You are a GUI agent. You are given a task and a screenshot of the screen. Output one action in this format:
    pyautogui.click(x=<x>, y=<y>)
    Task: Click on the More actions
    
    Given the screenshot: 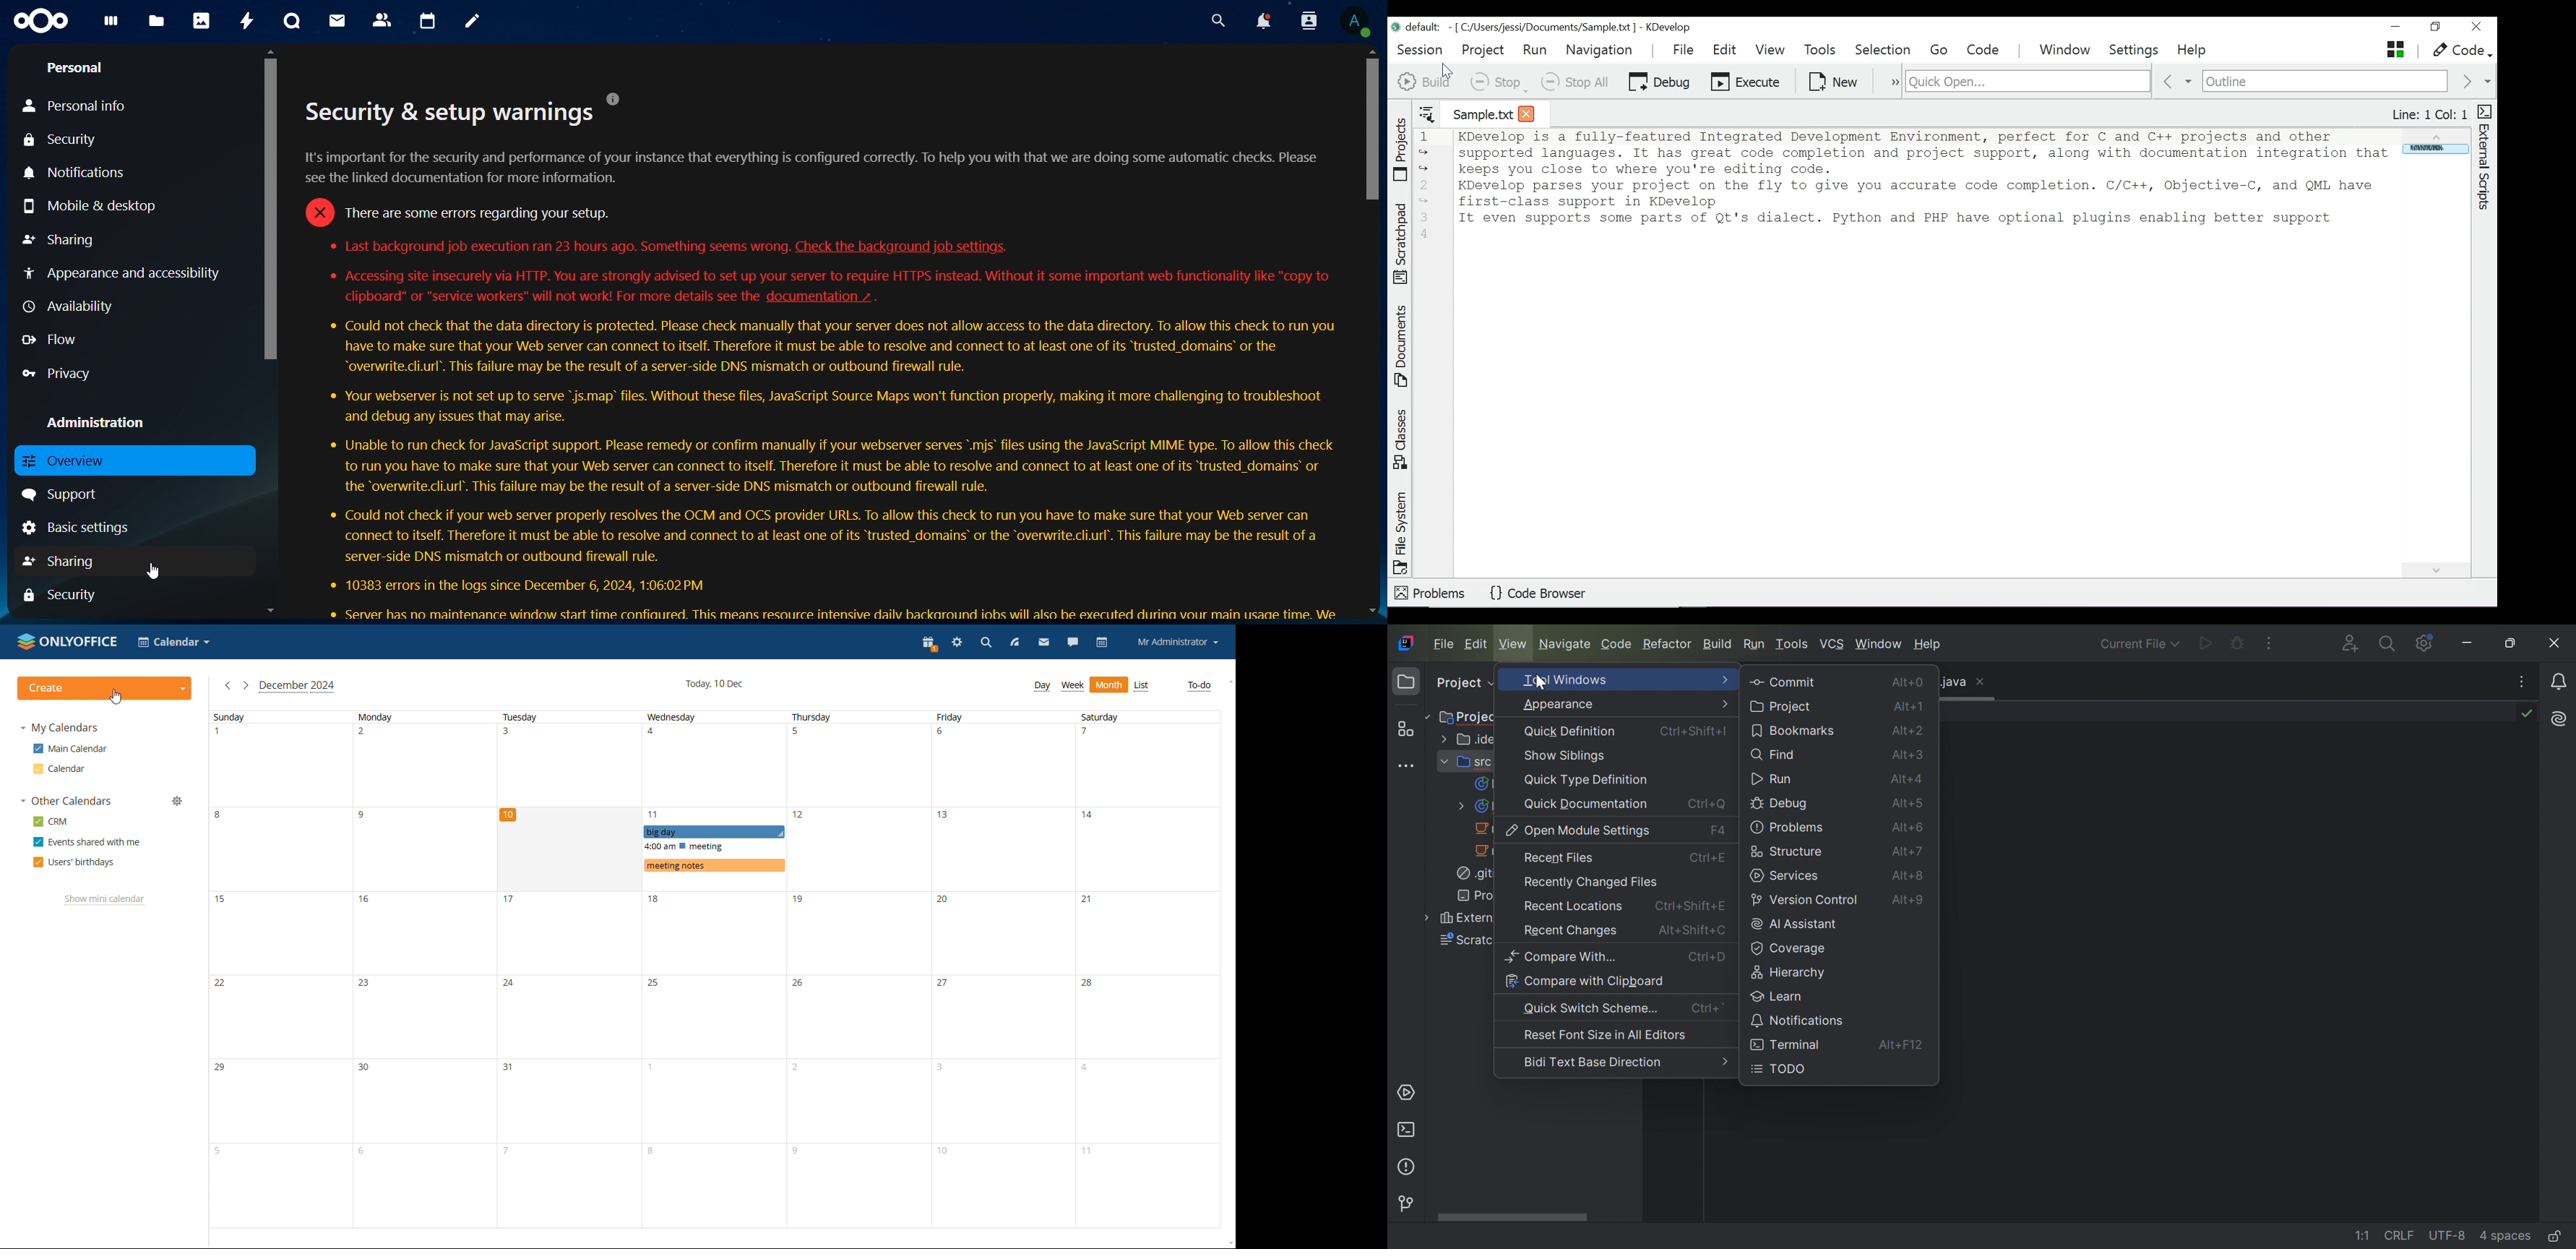 What is the action you would take?
    pyautogui.click(x=2270, y=642)
    